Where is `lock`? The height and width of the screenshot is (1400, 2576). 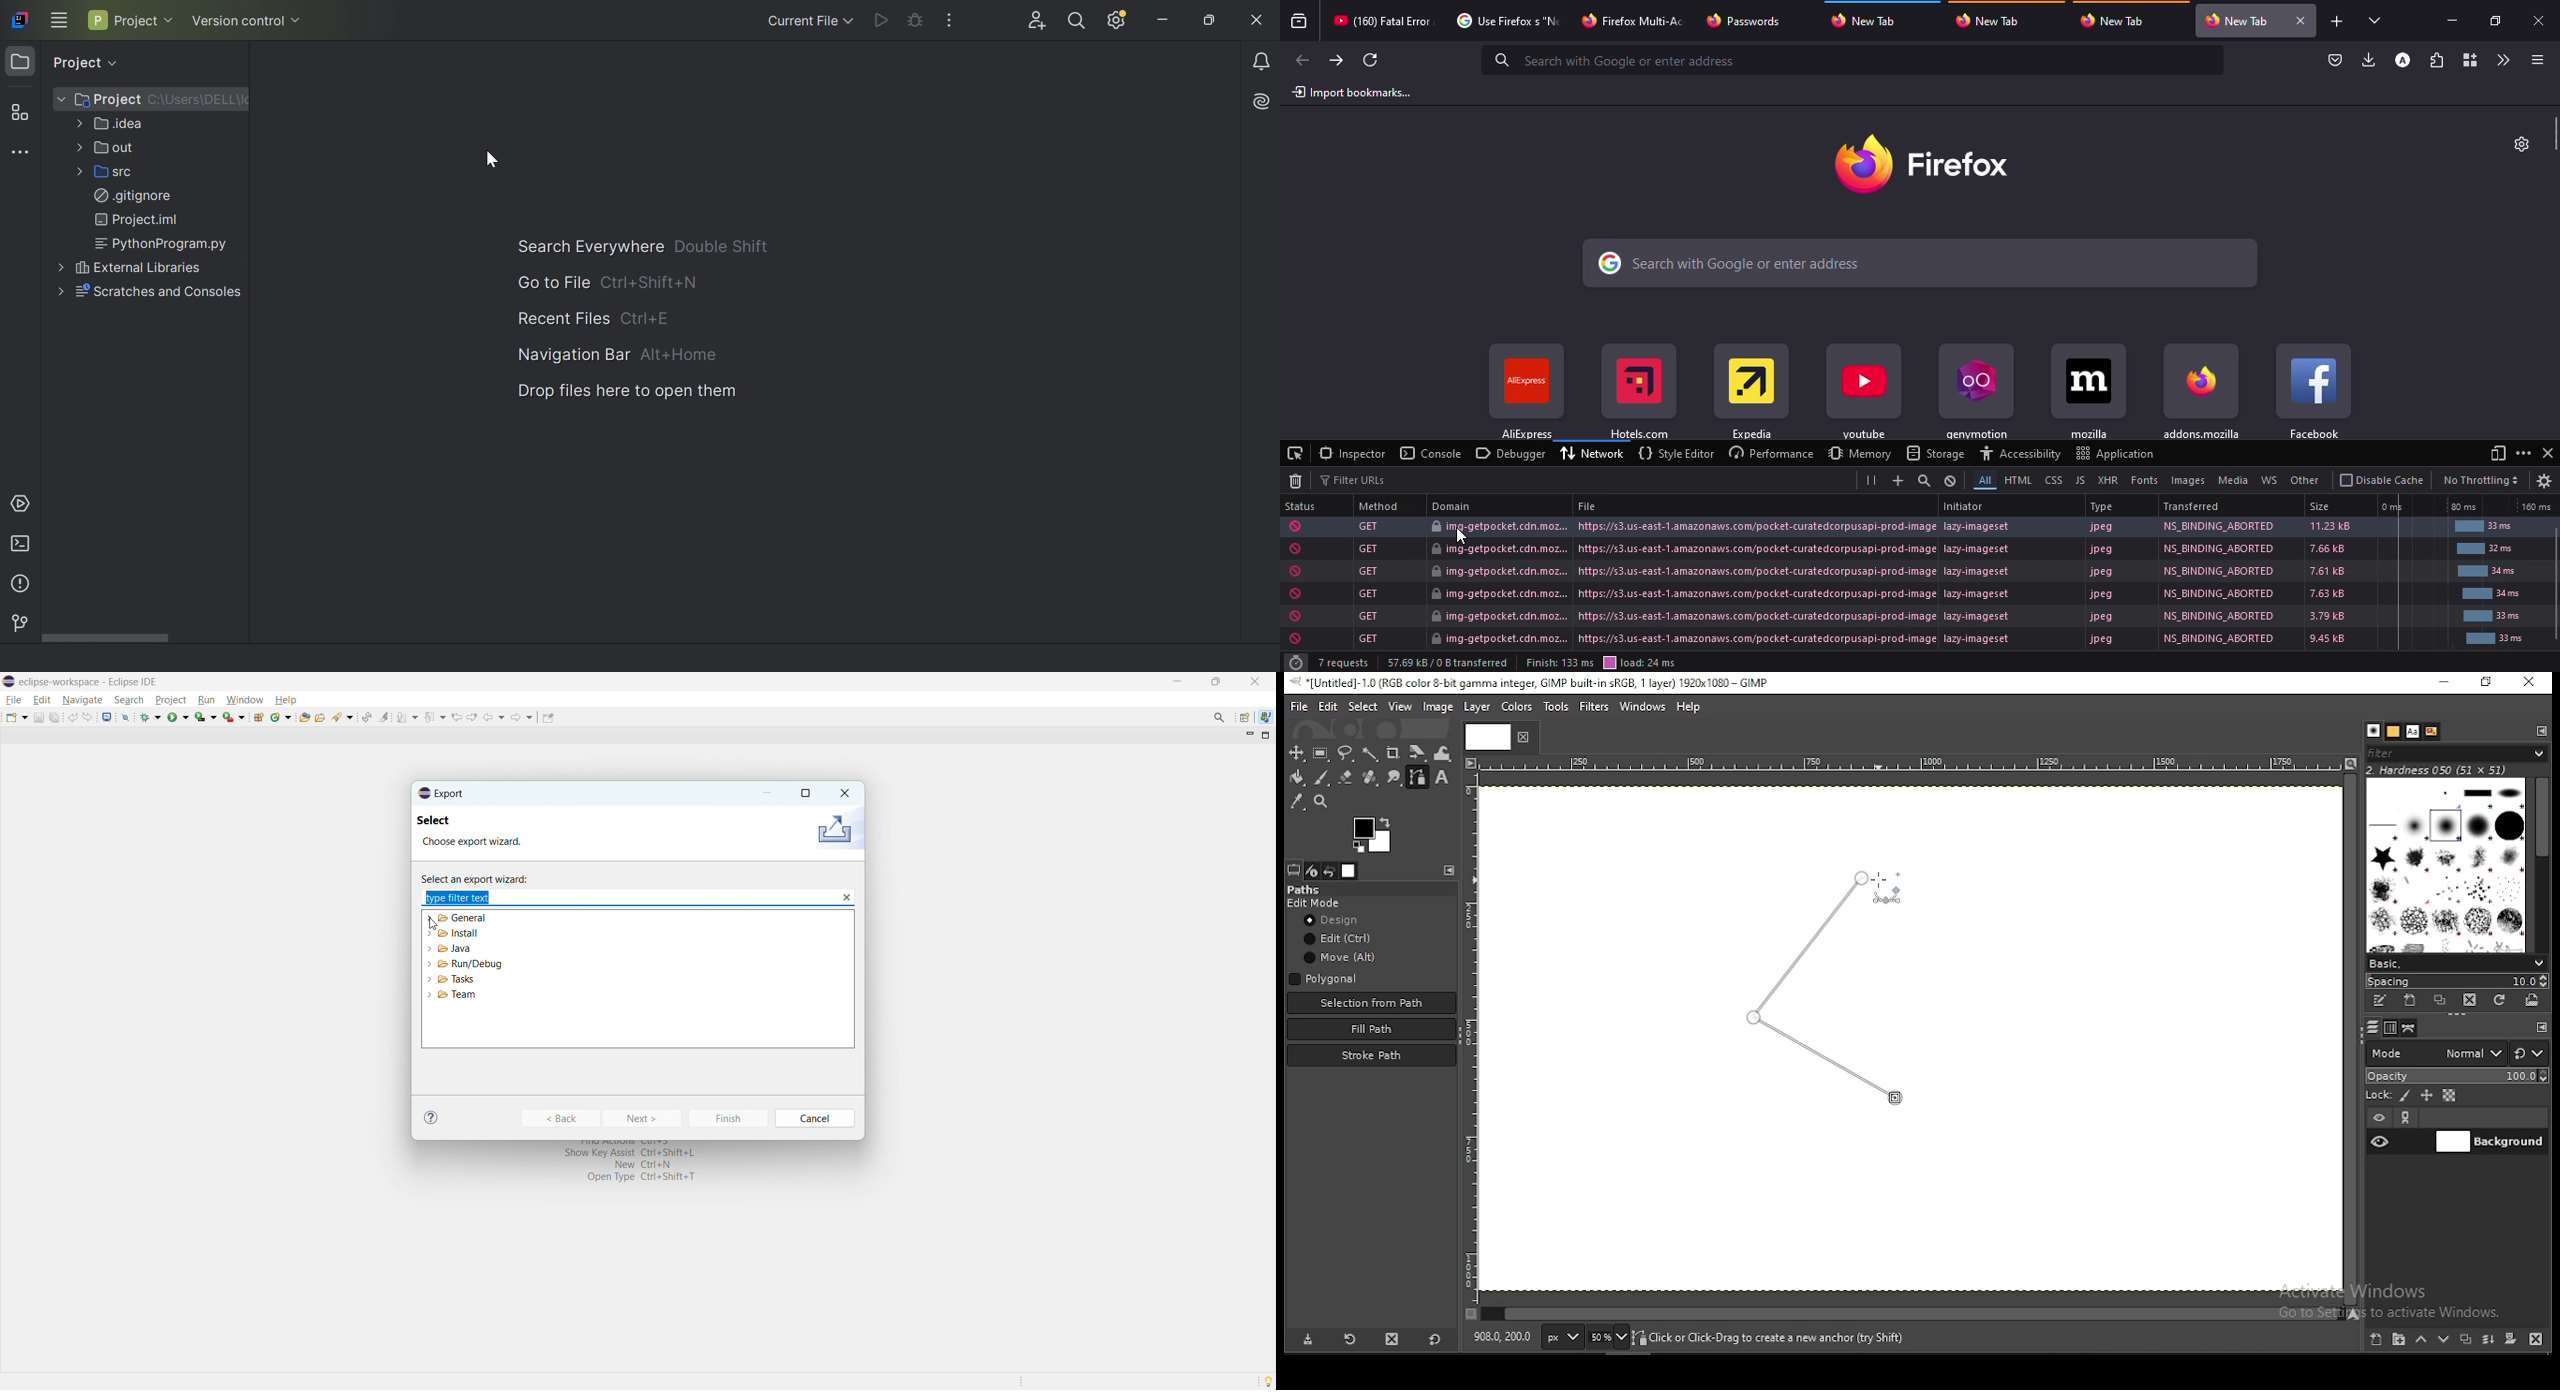
lock is located at coordinates (2379, 1094).